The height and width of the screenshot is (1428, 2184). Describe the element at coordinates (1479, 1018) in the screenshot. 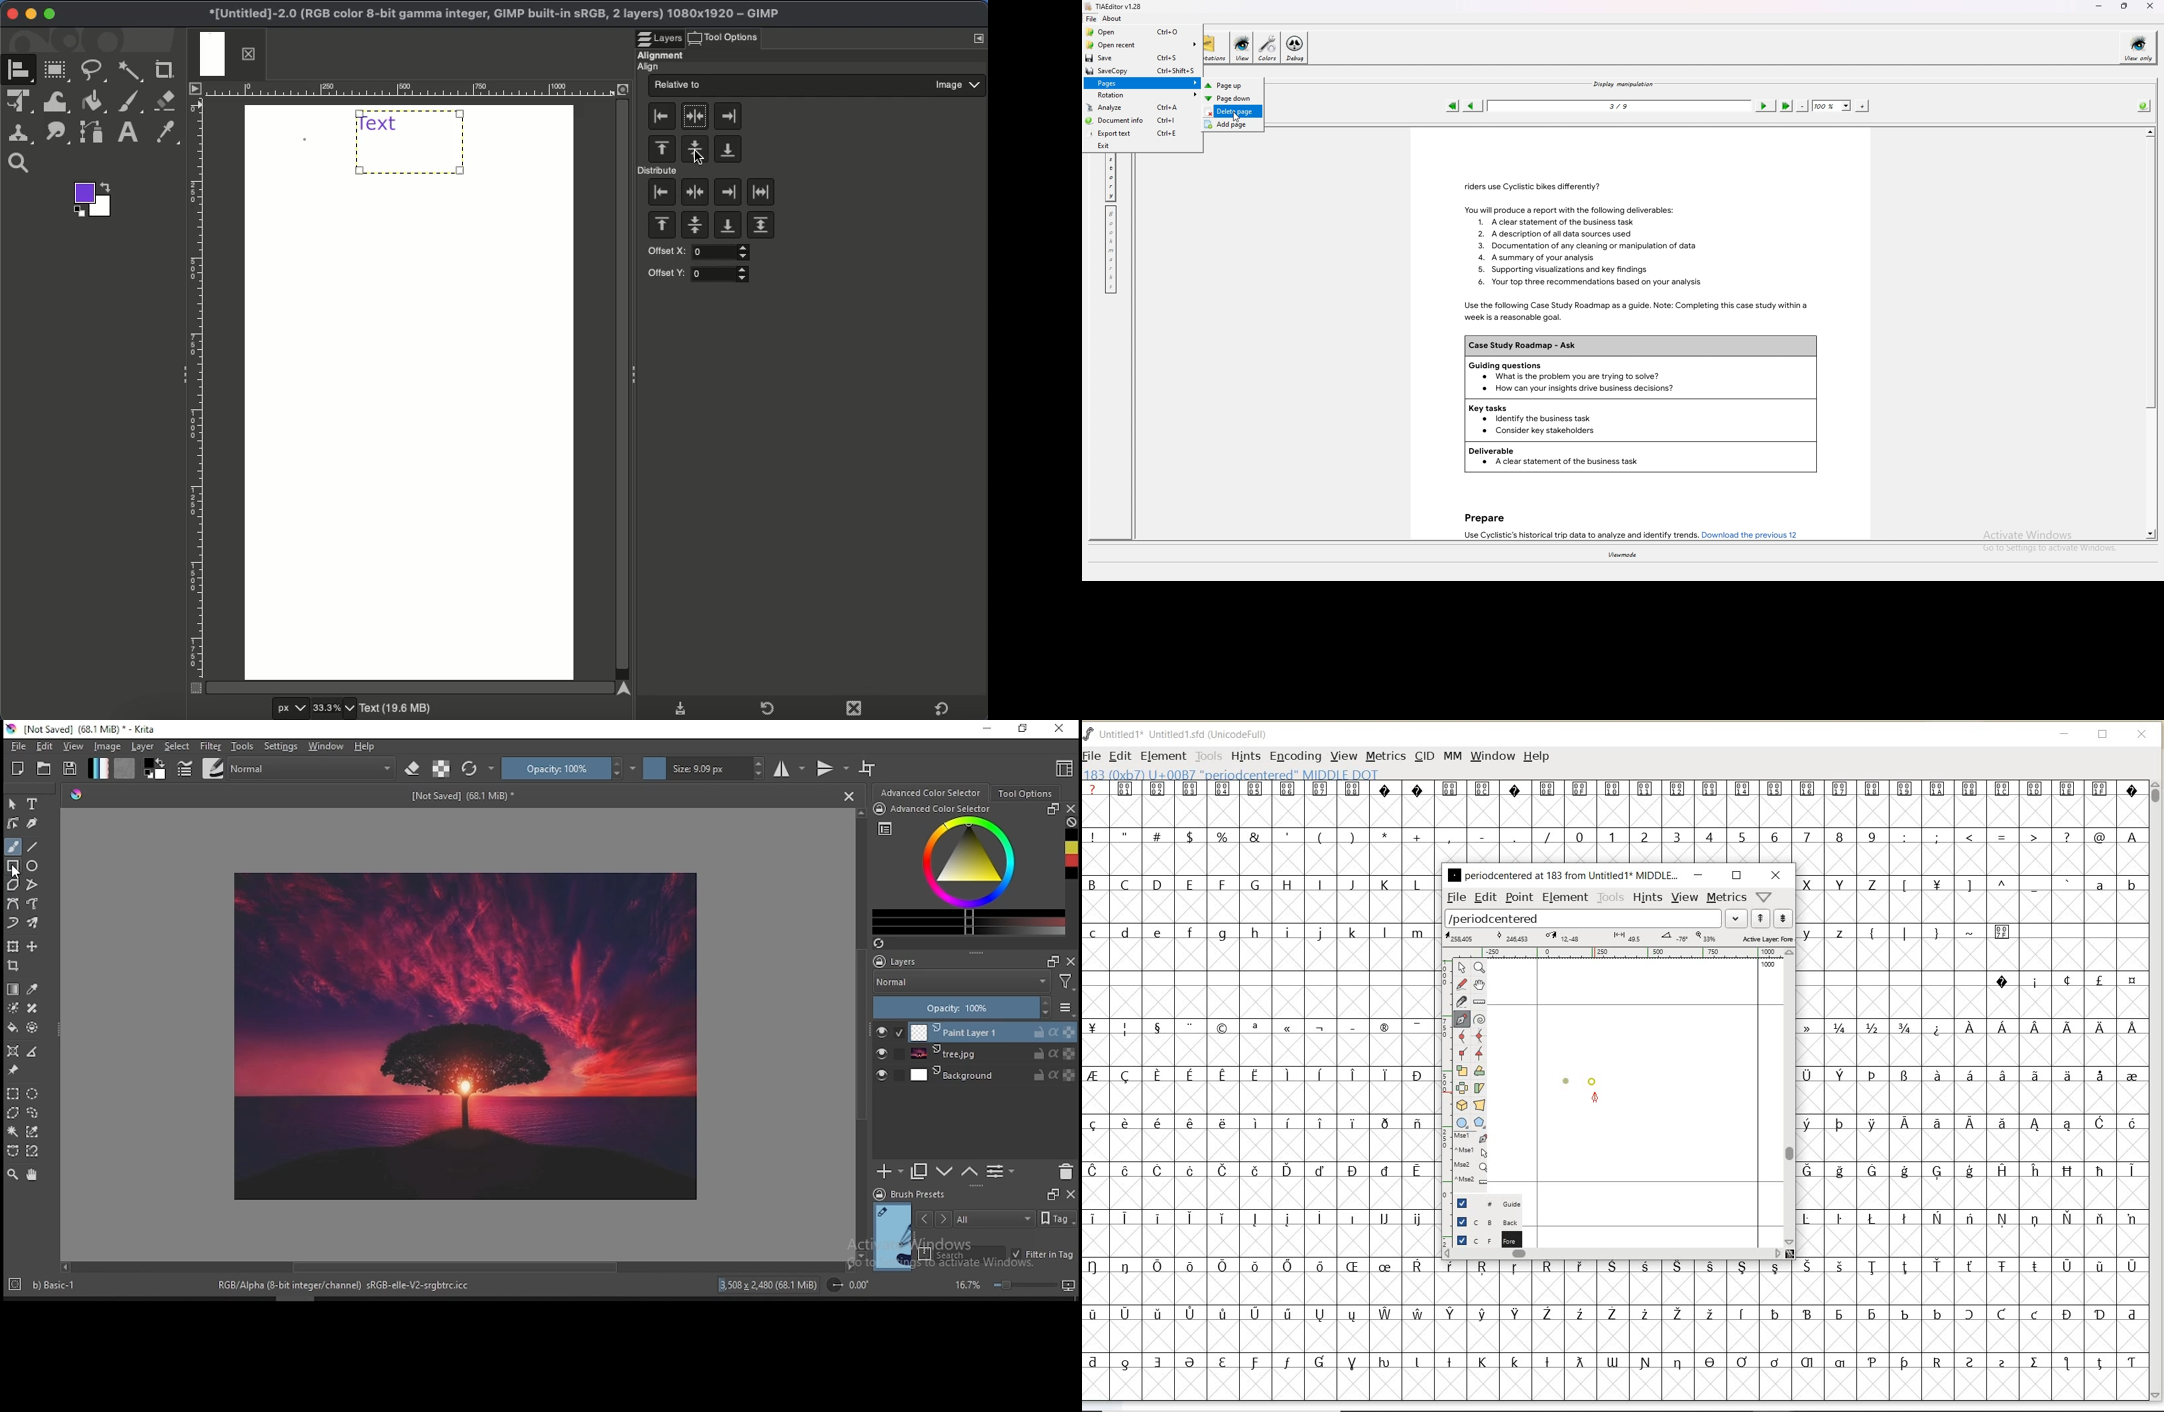

I see `change whether spiro is active or not` at that location.